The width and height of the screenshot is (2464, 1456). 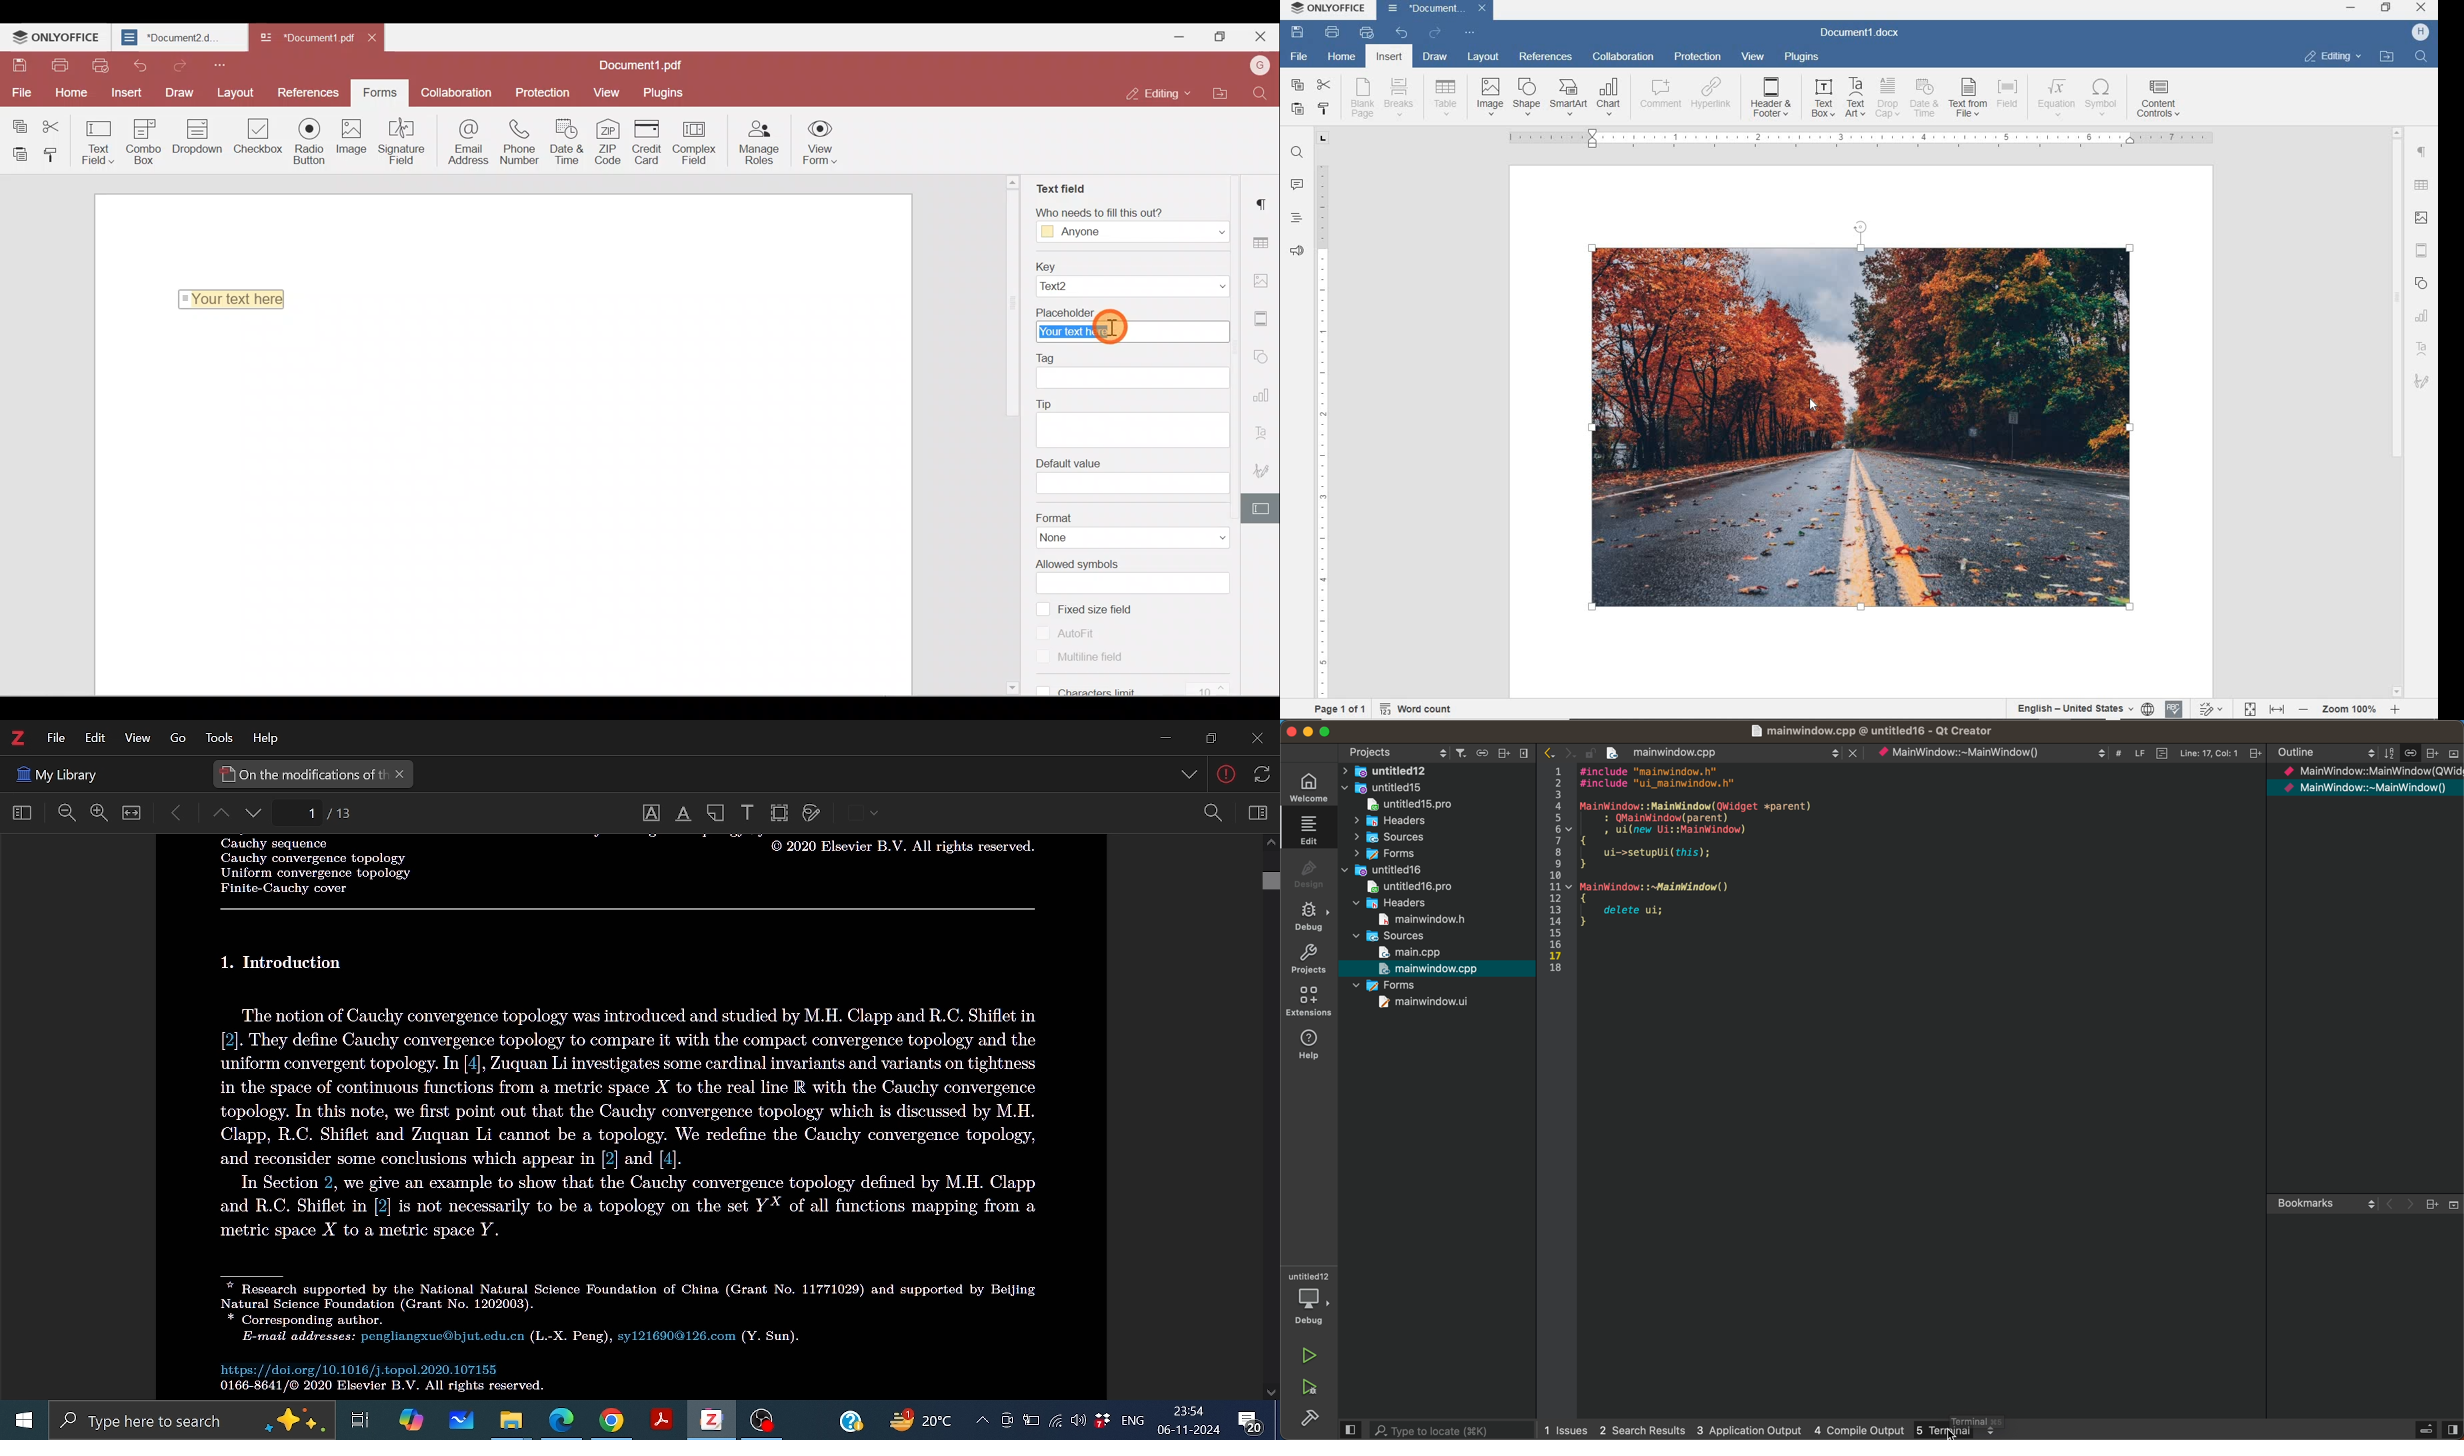 What do you see at coordinates (342, 813) in the screenshot?
I see `Current page` at bounding box center [342, 813].